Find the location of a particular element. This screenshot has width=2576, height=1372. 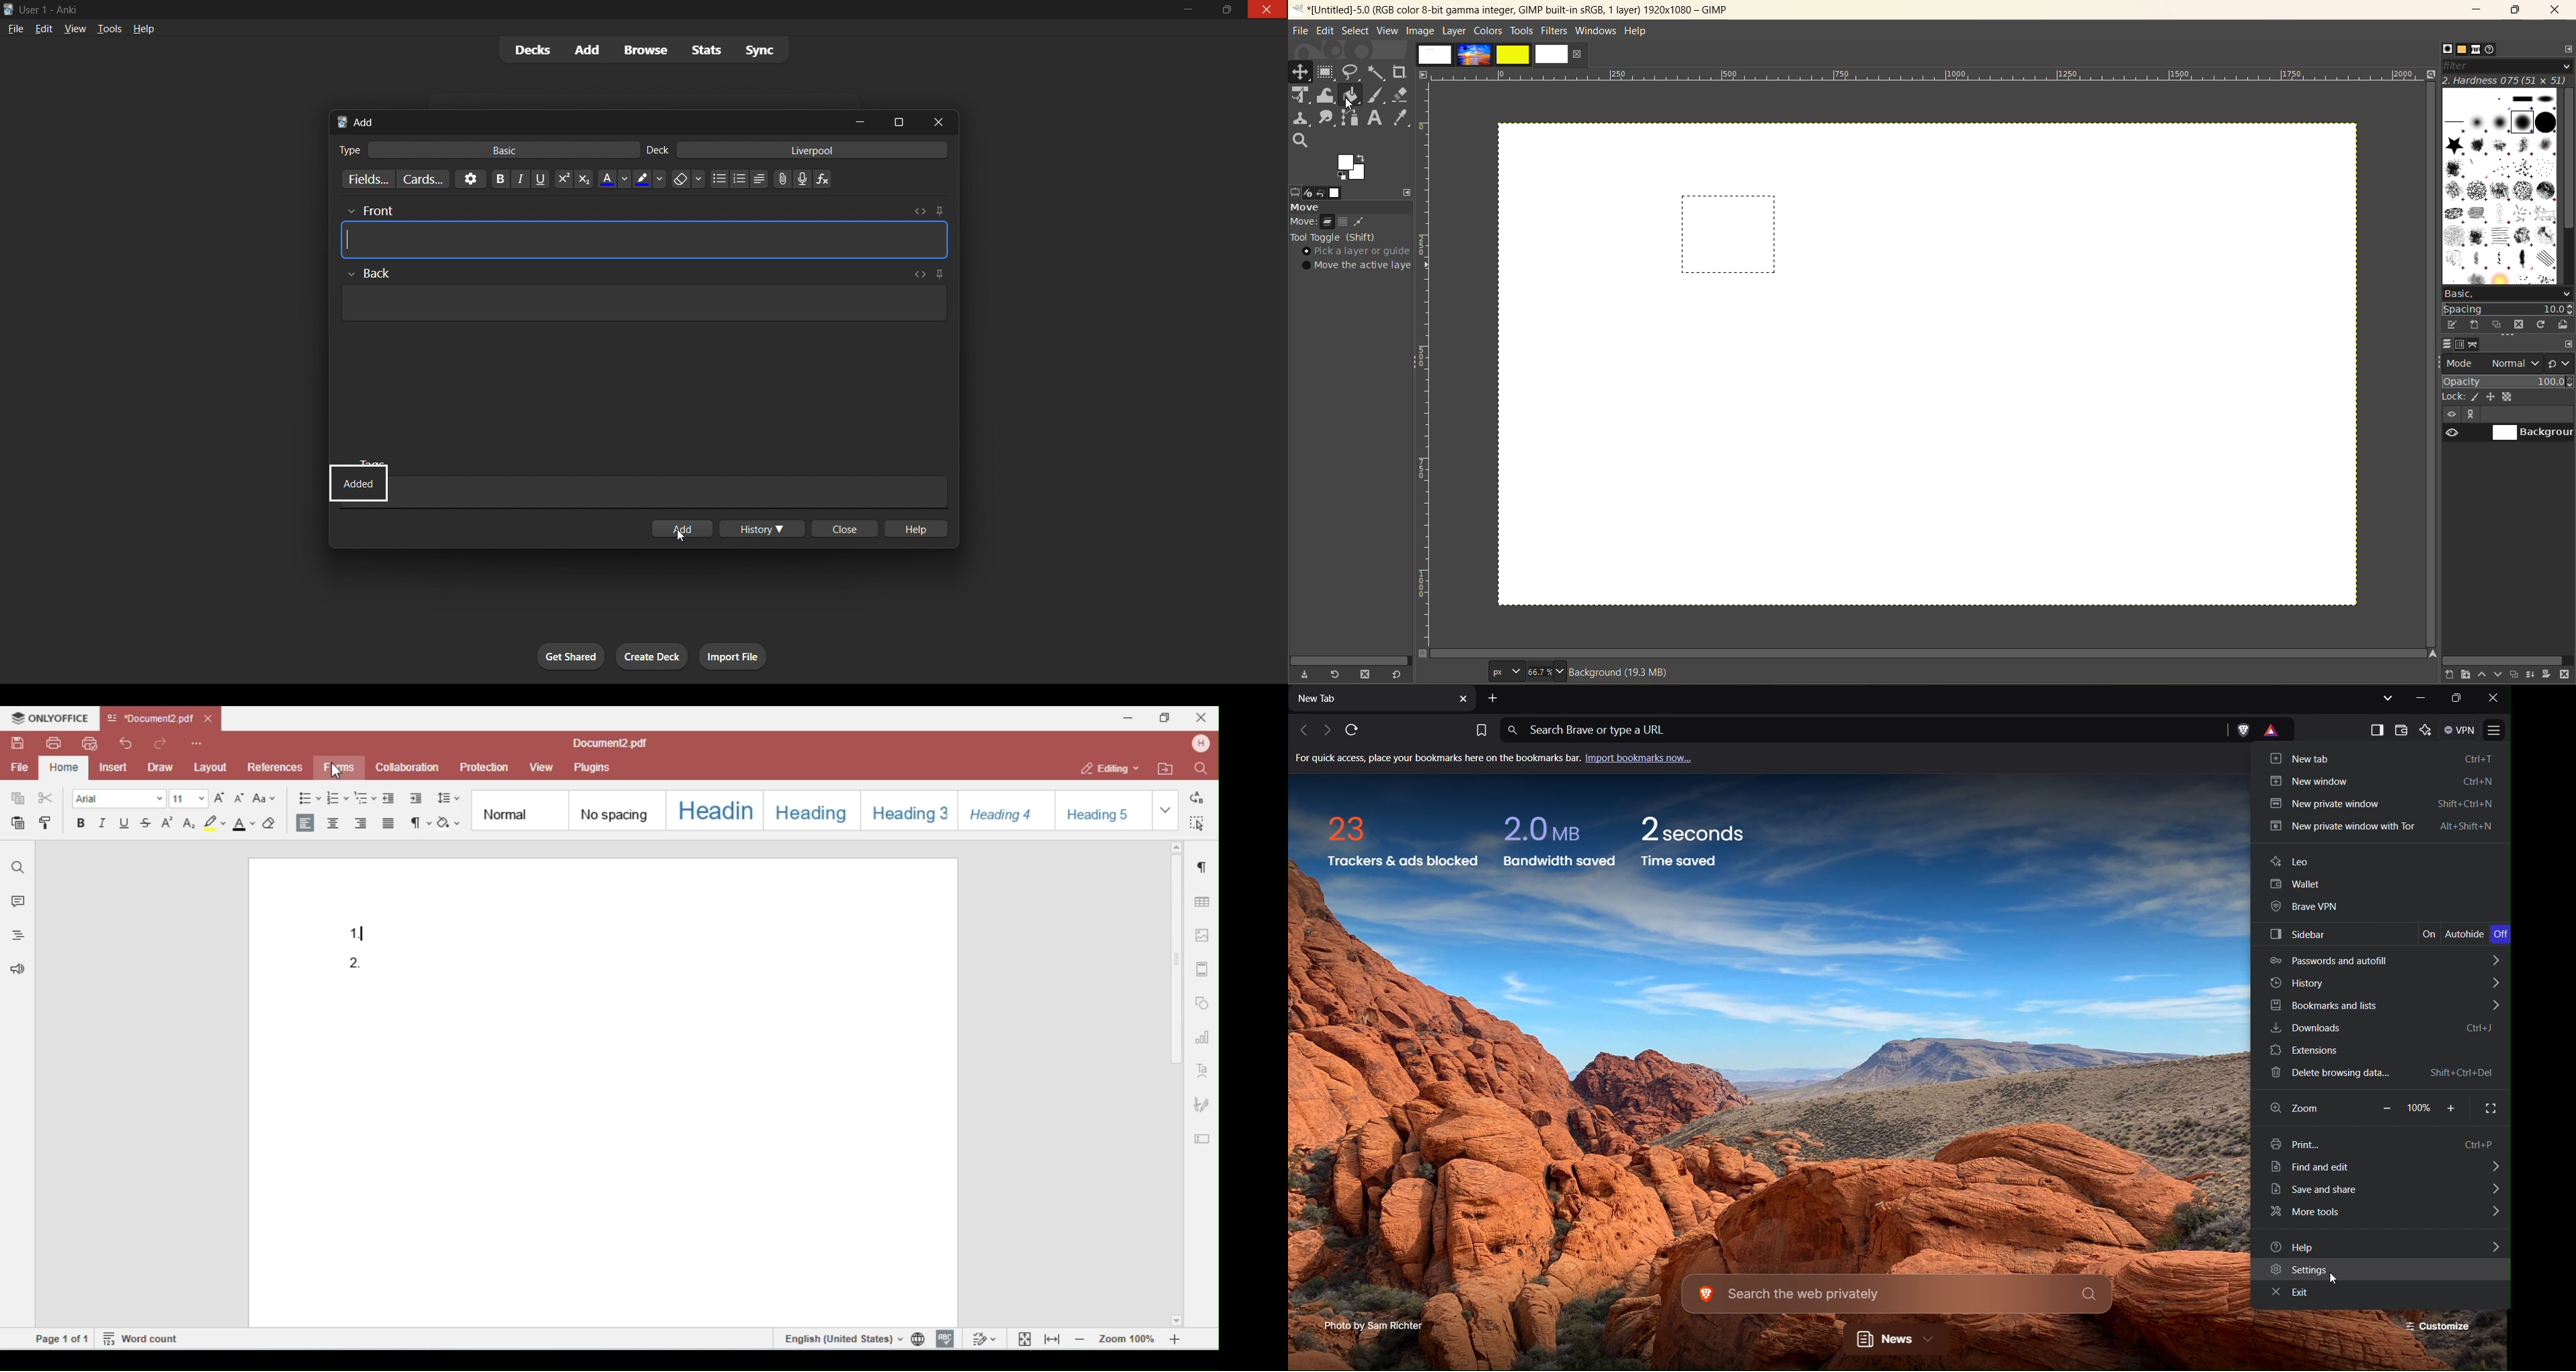

layers is located at coordinates (2449, 346).